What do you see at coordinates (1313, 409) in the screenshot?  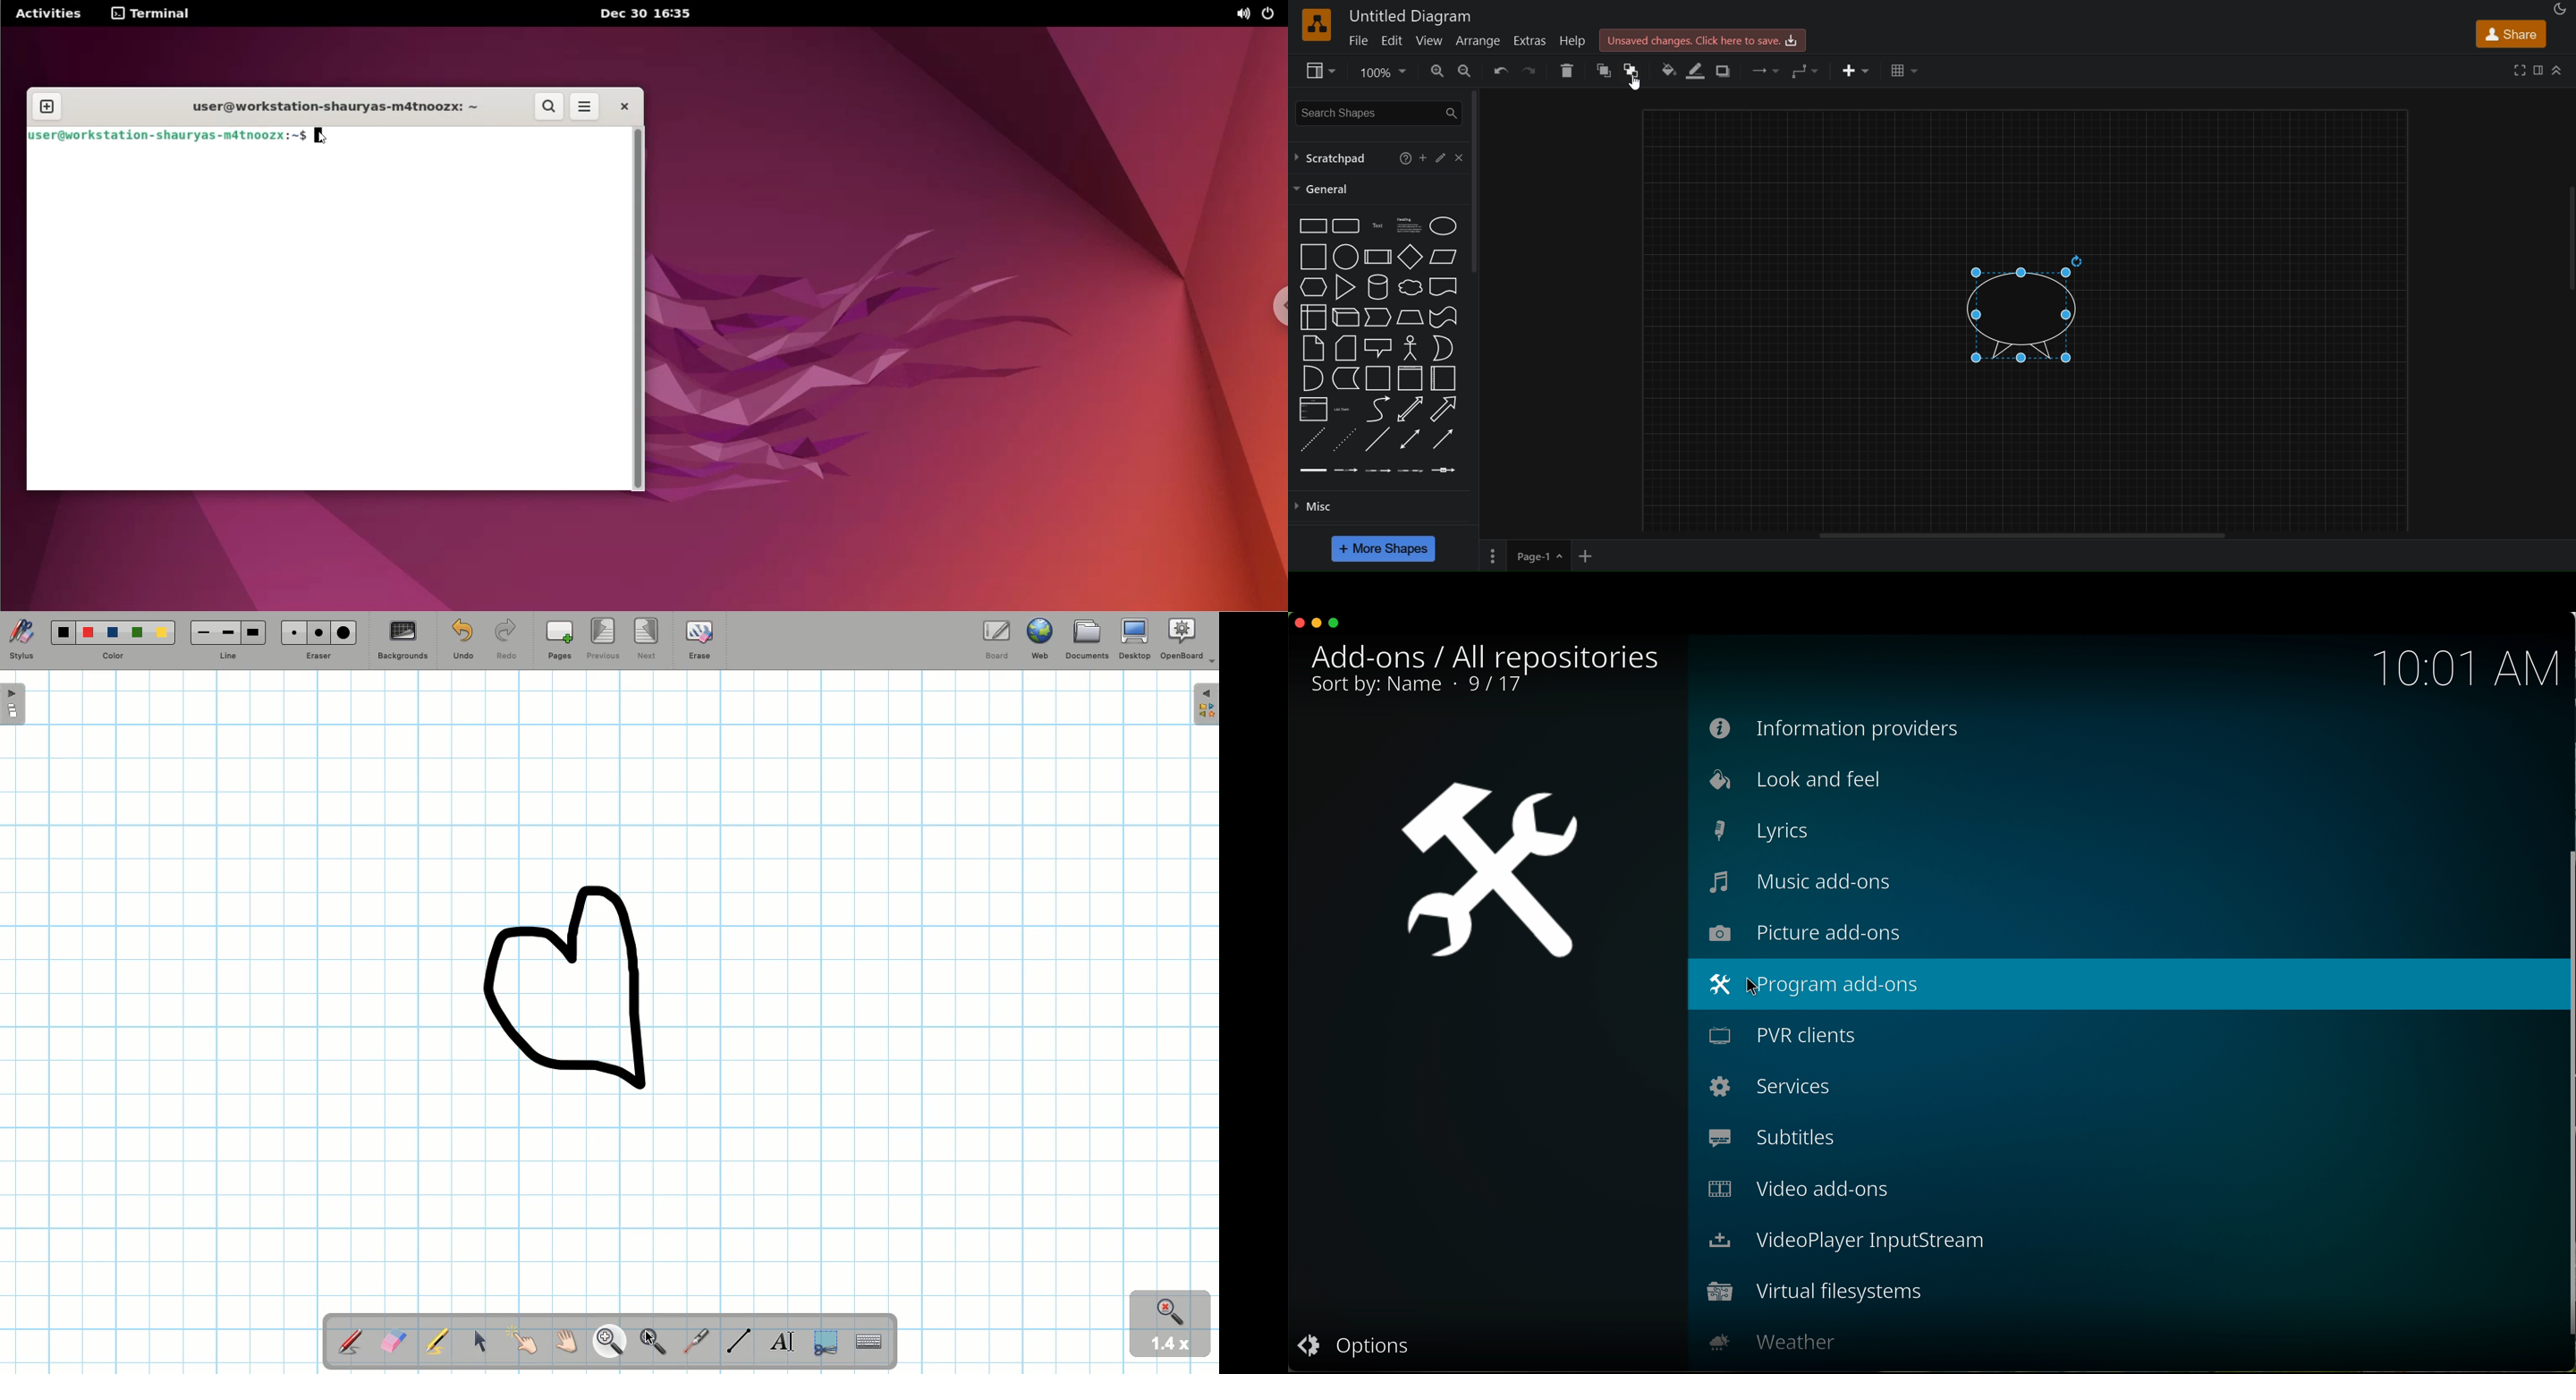 I see `list` at bounding box center [1313, 409].